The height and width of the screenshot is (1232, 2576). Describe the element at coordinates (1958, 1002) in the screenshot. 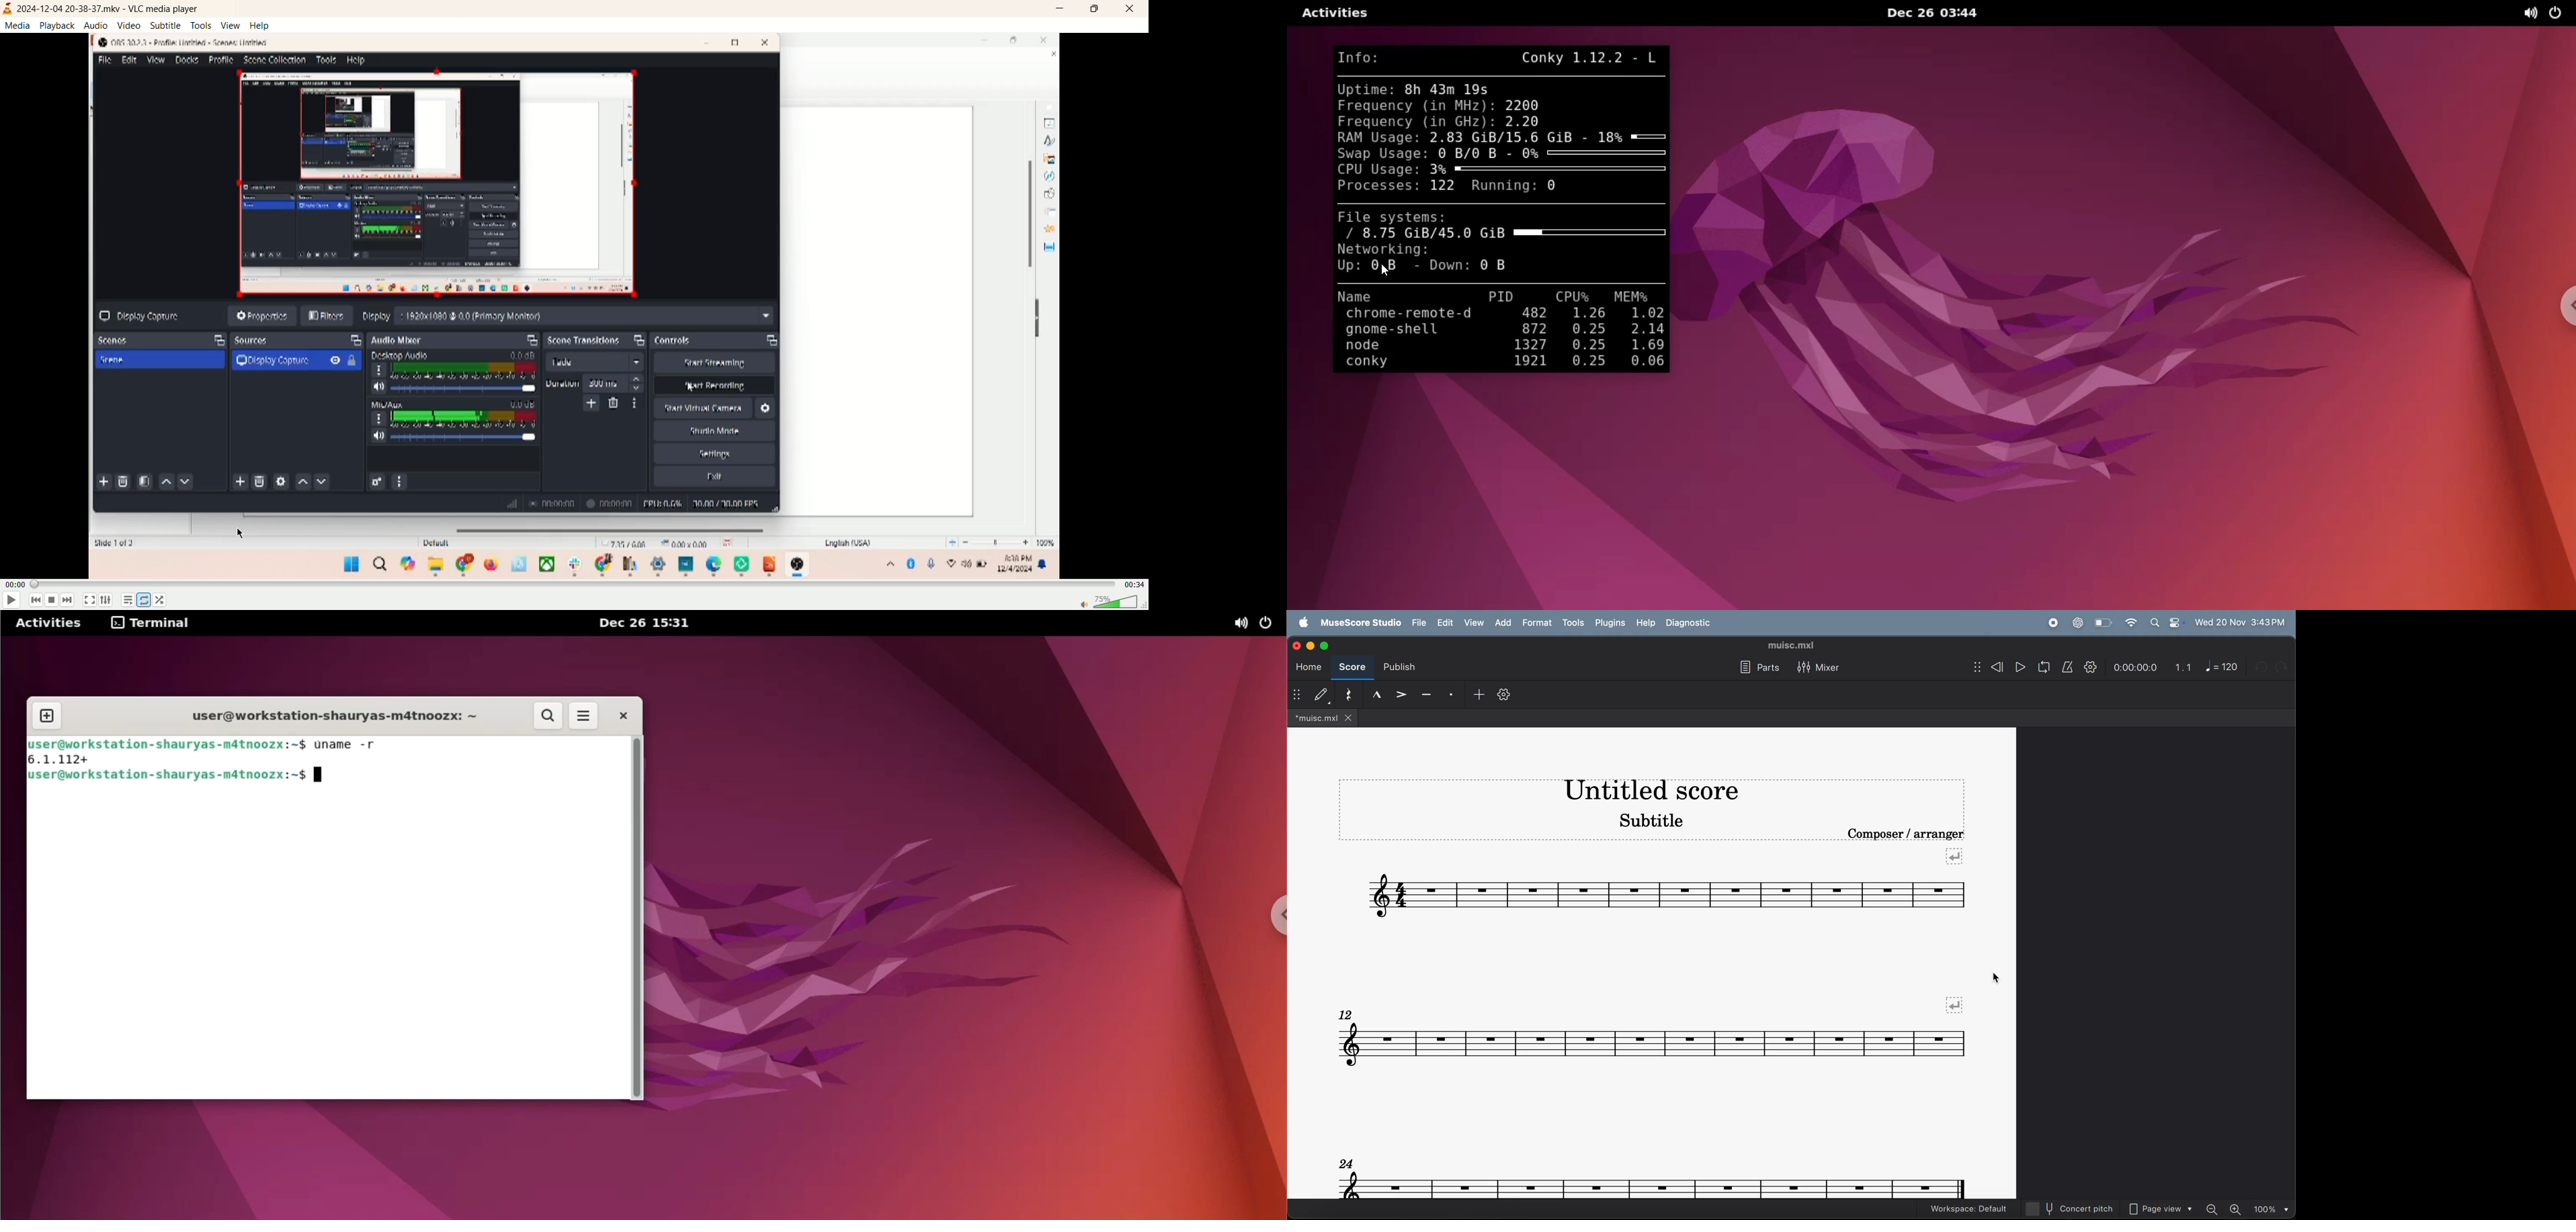

I see `rows` at that location.